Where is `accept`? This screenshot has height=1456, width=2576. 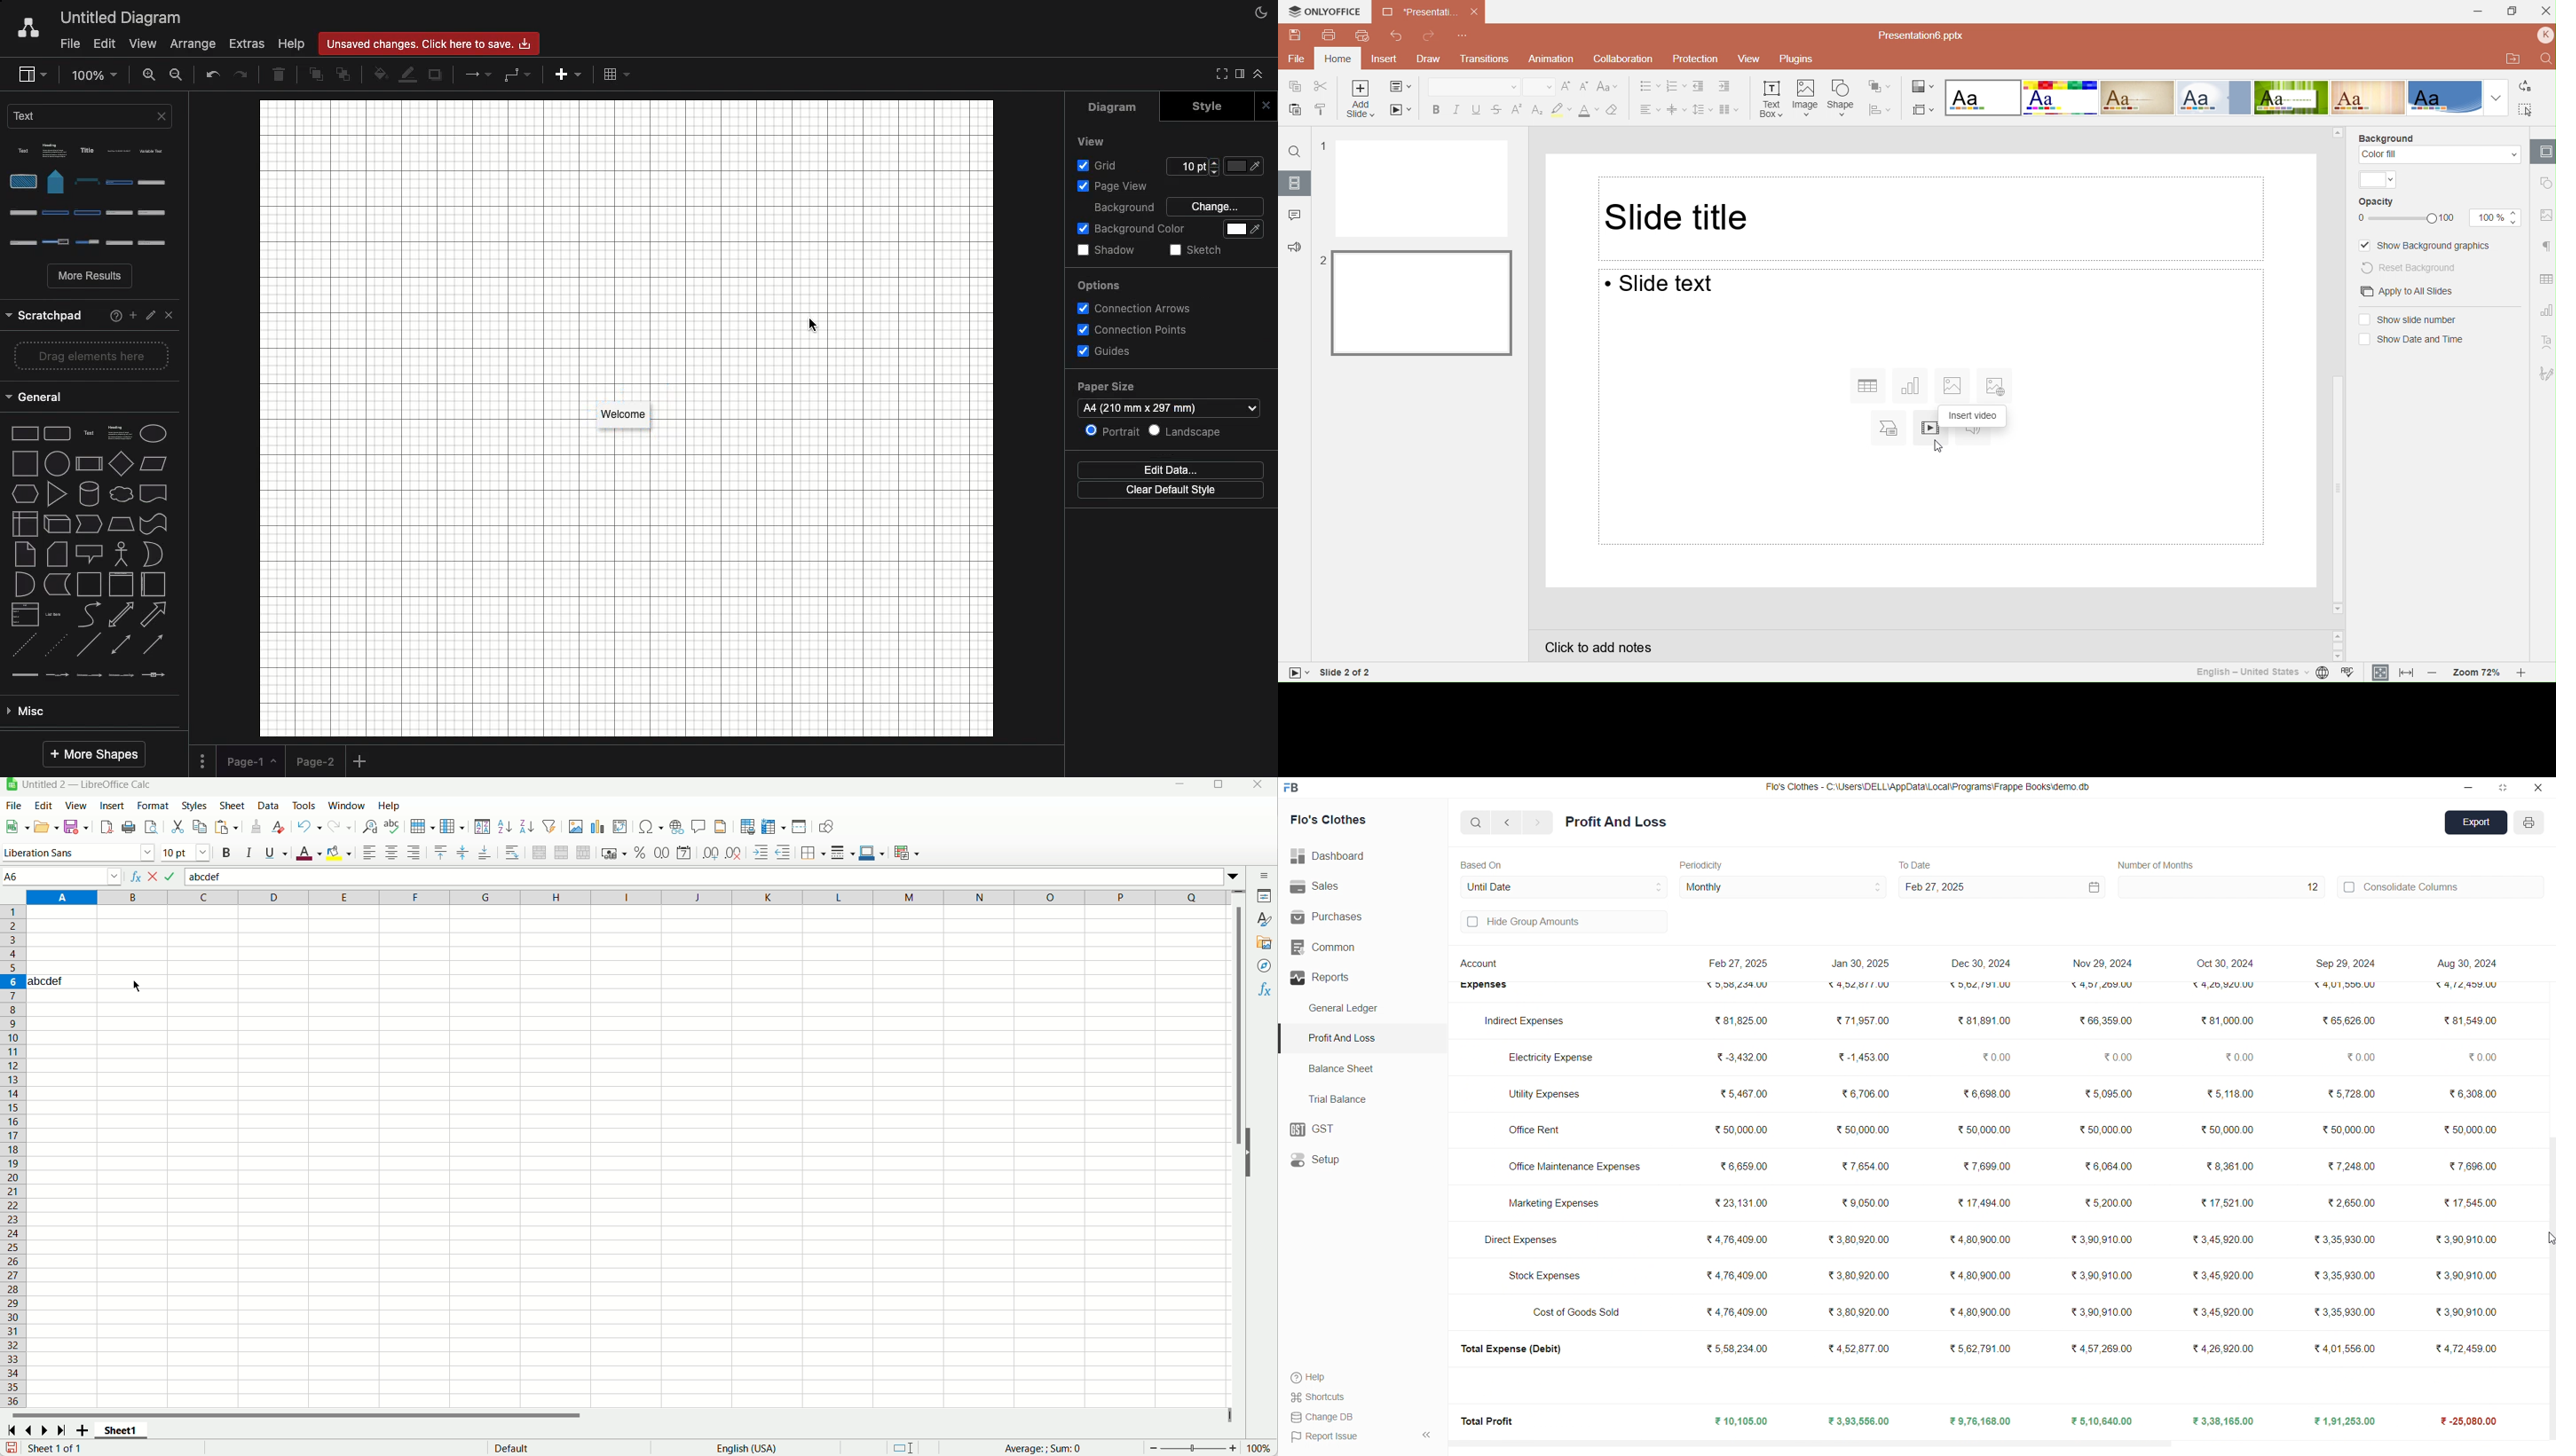
accept is located at coordinates (172, 876).